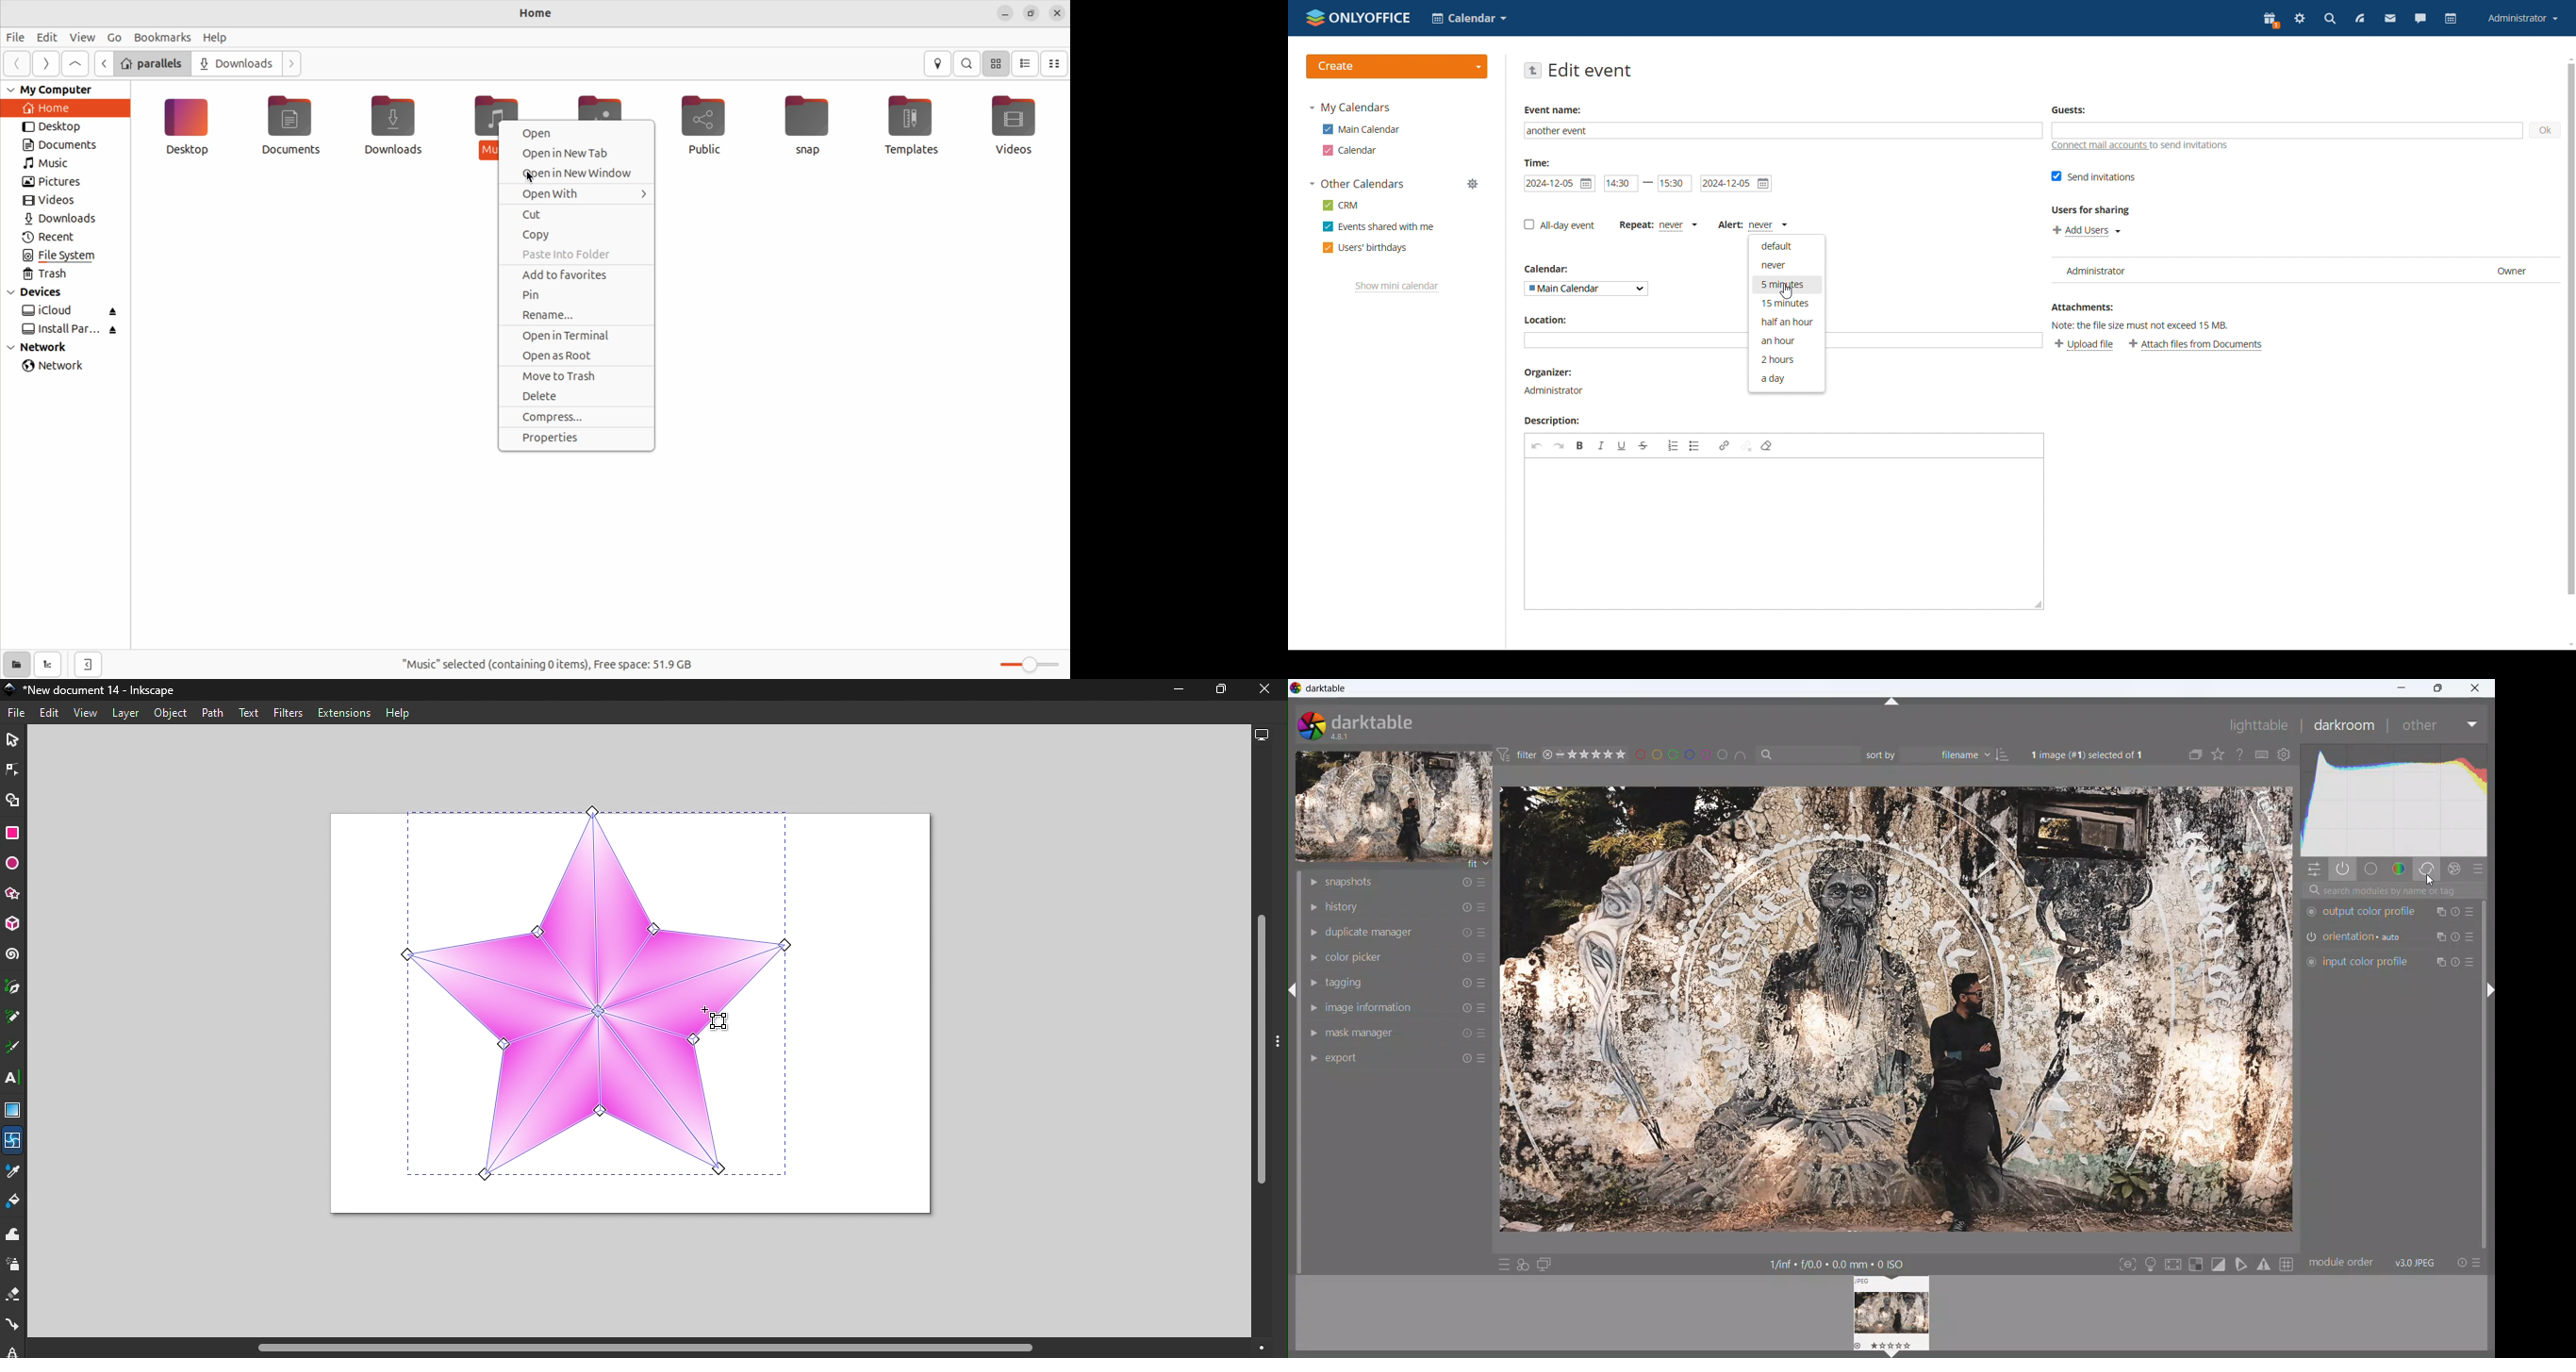  Describe the element at coordinates (1312, 724) in the screenshot. I see `logo` at that location.